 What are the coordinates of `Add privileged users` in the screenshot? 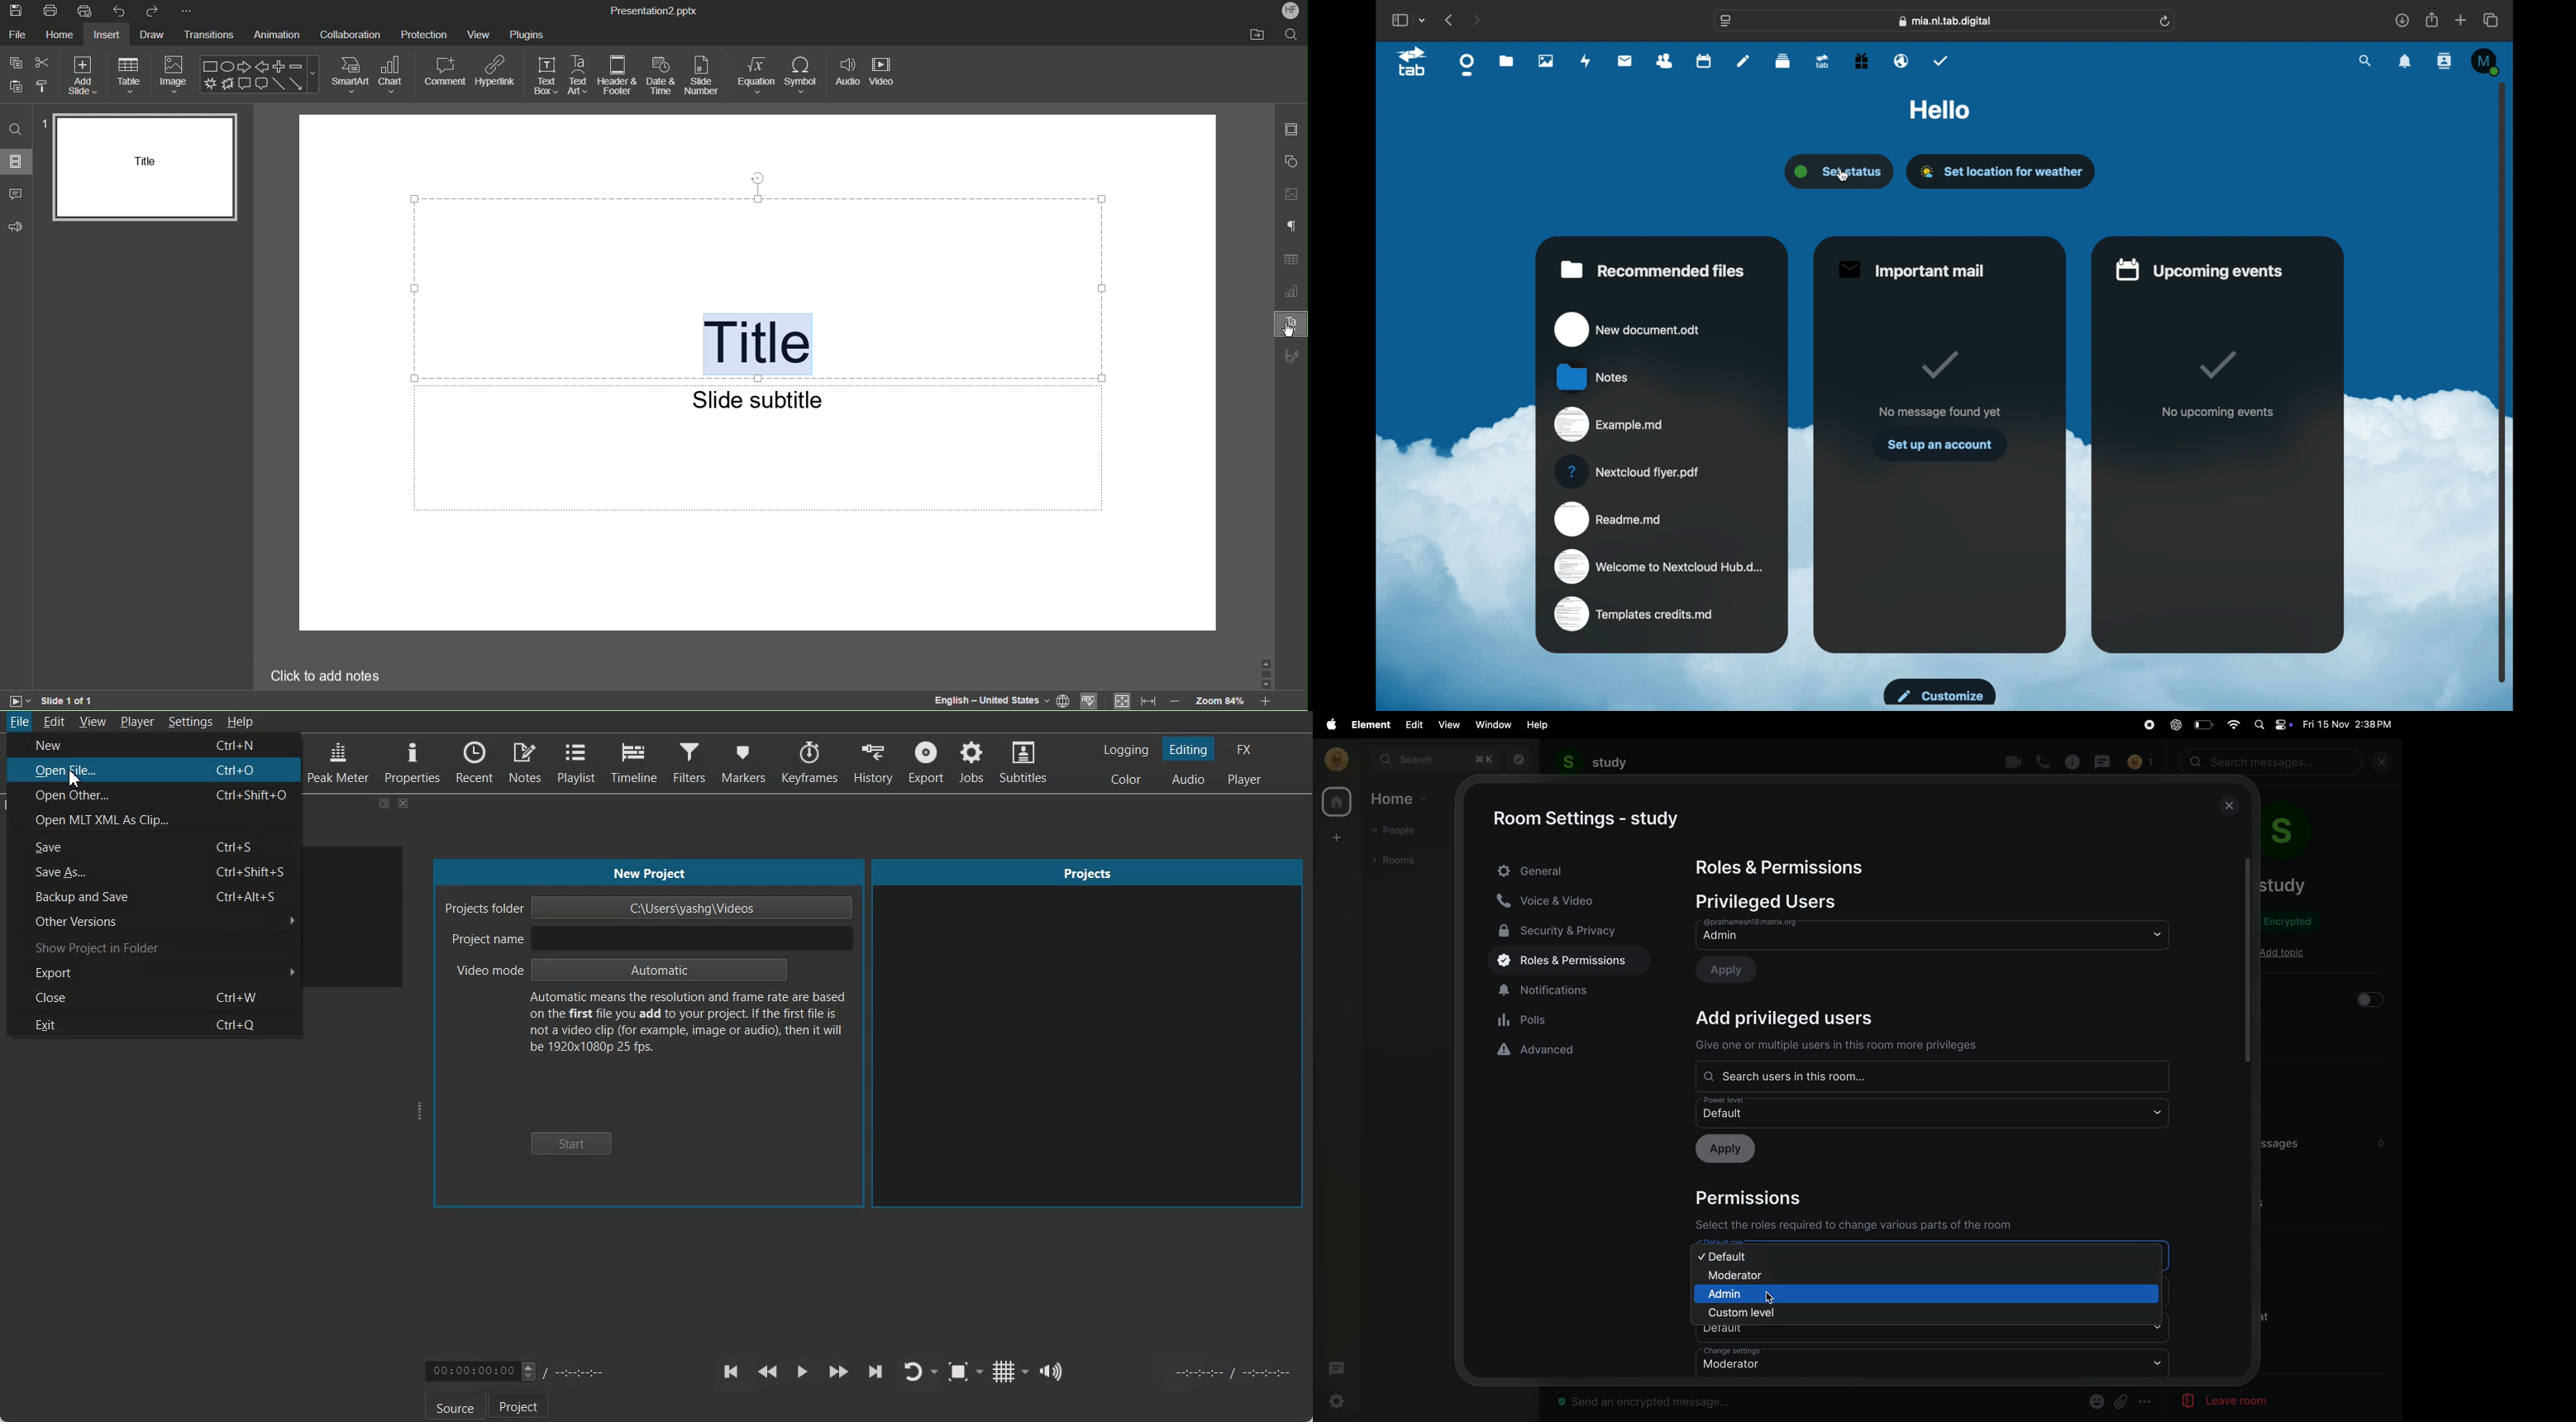 It's located at (1797, 1018).